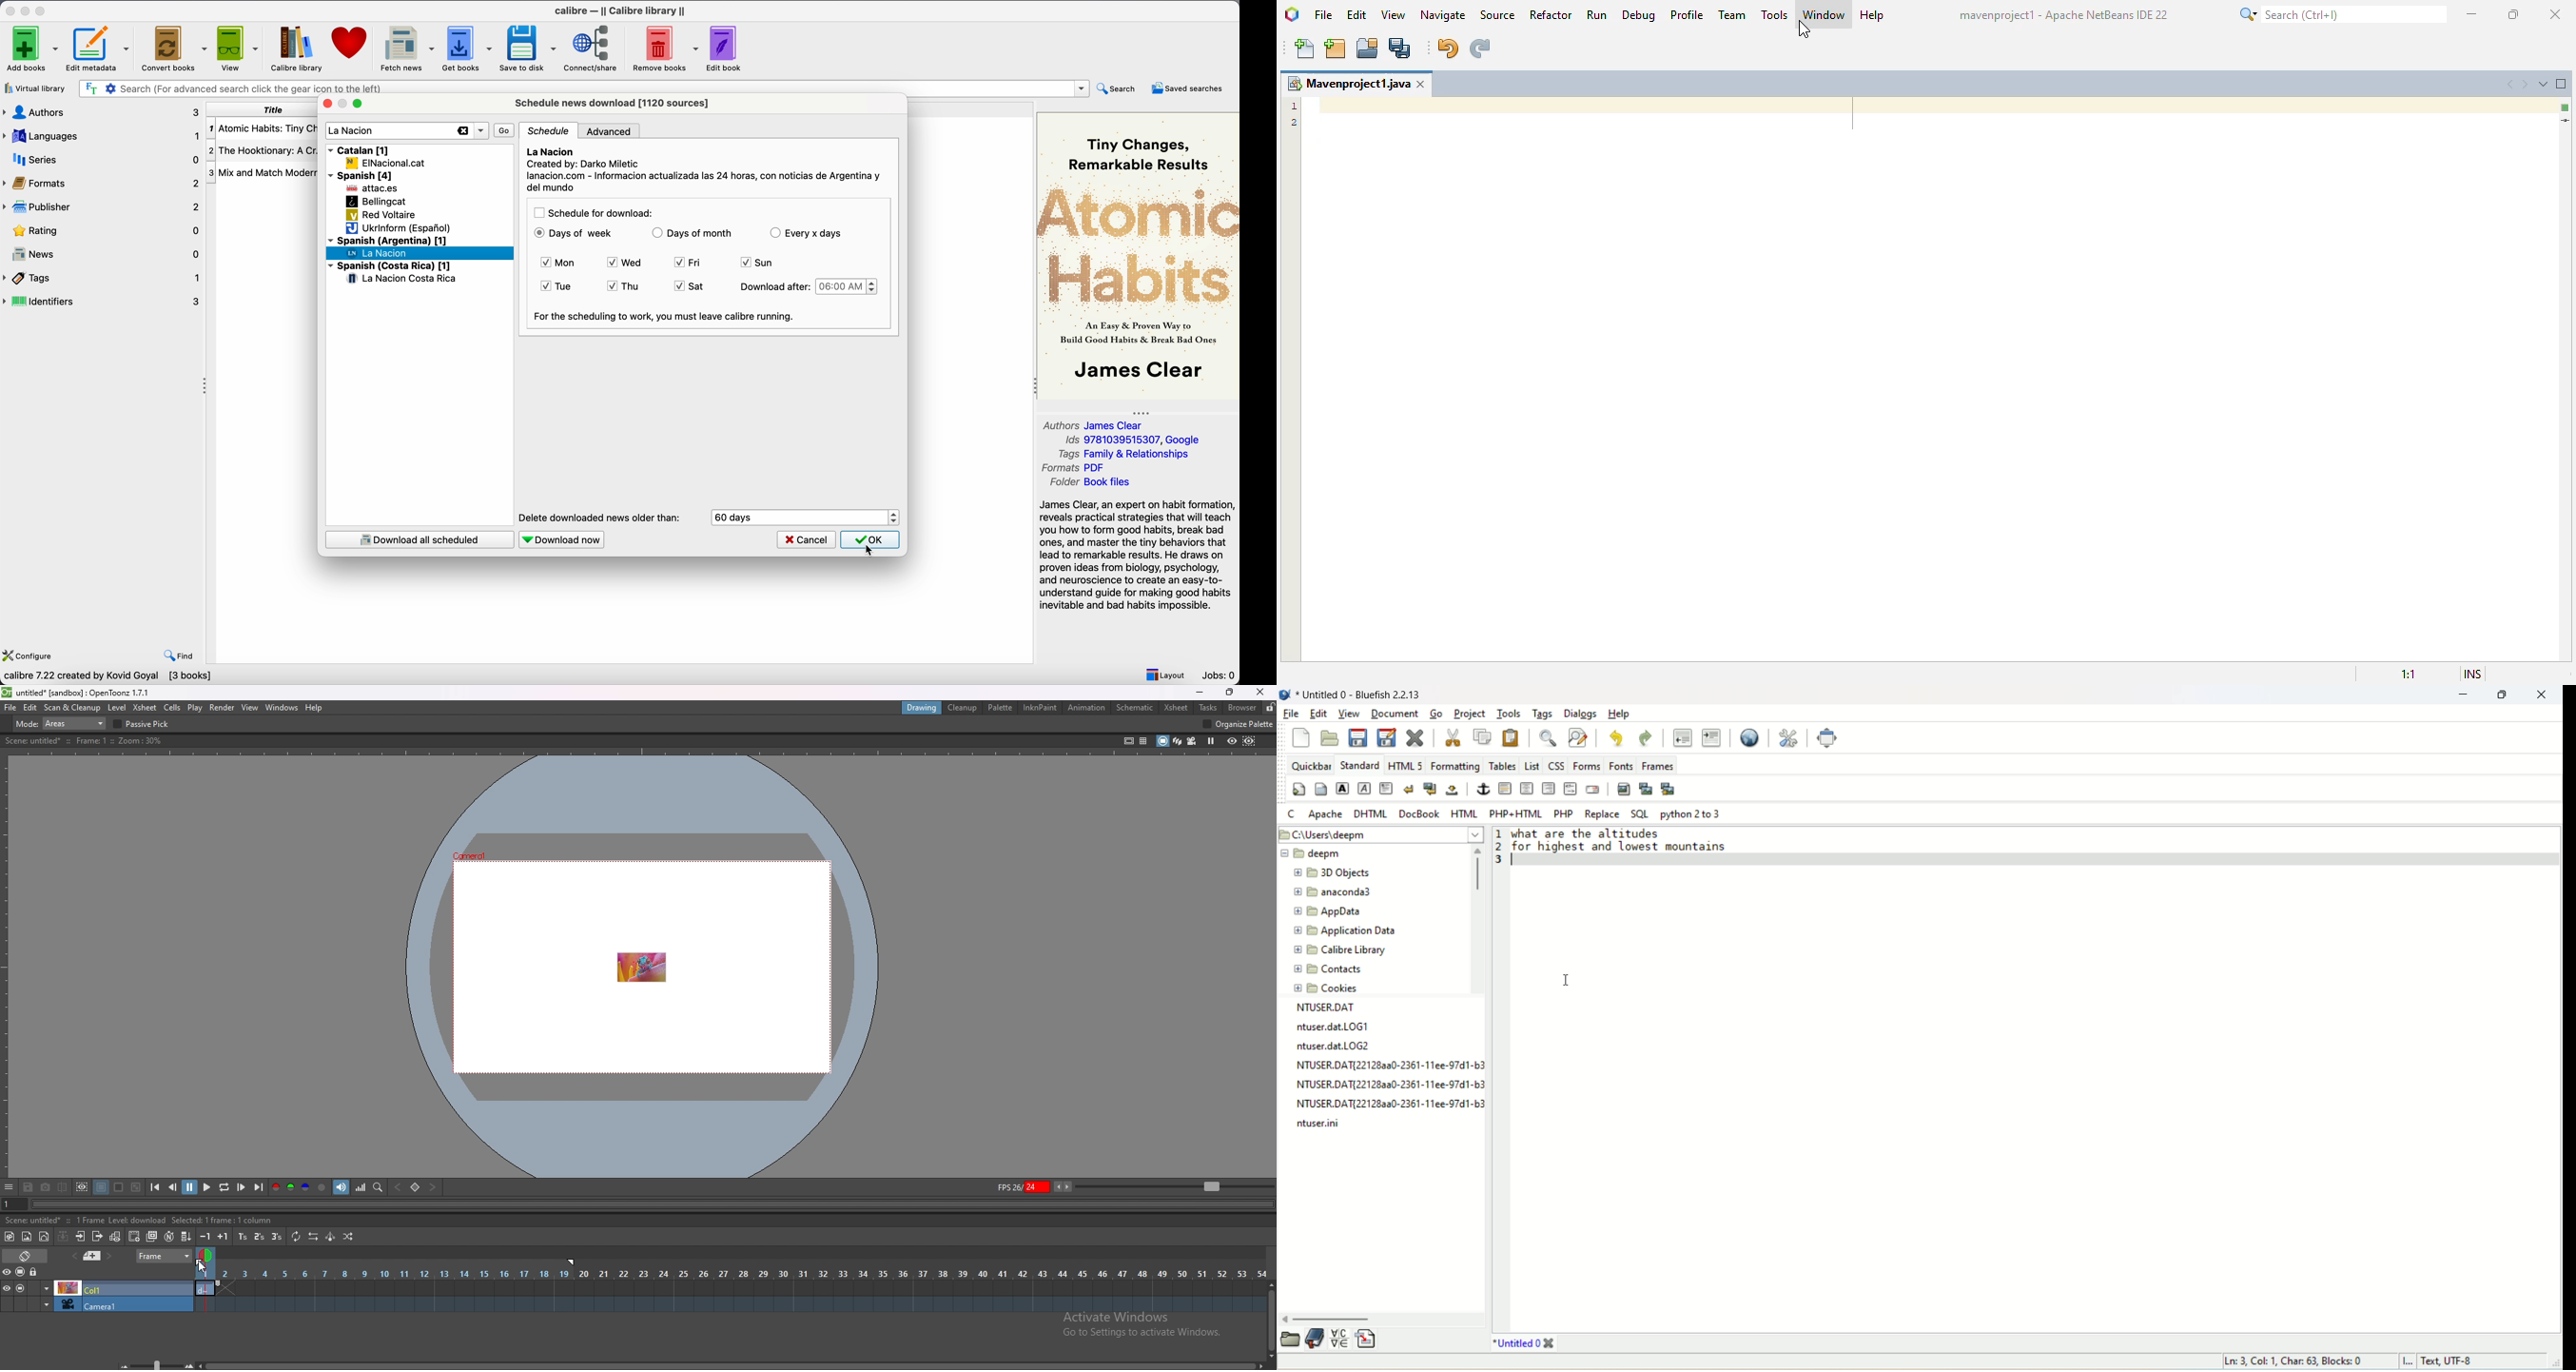  What do you see at coordinates (1454, 764) in the screenshot?
I see `formatting` at bounding box center [1454, 764].